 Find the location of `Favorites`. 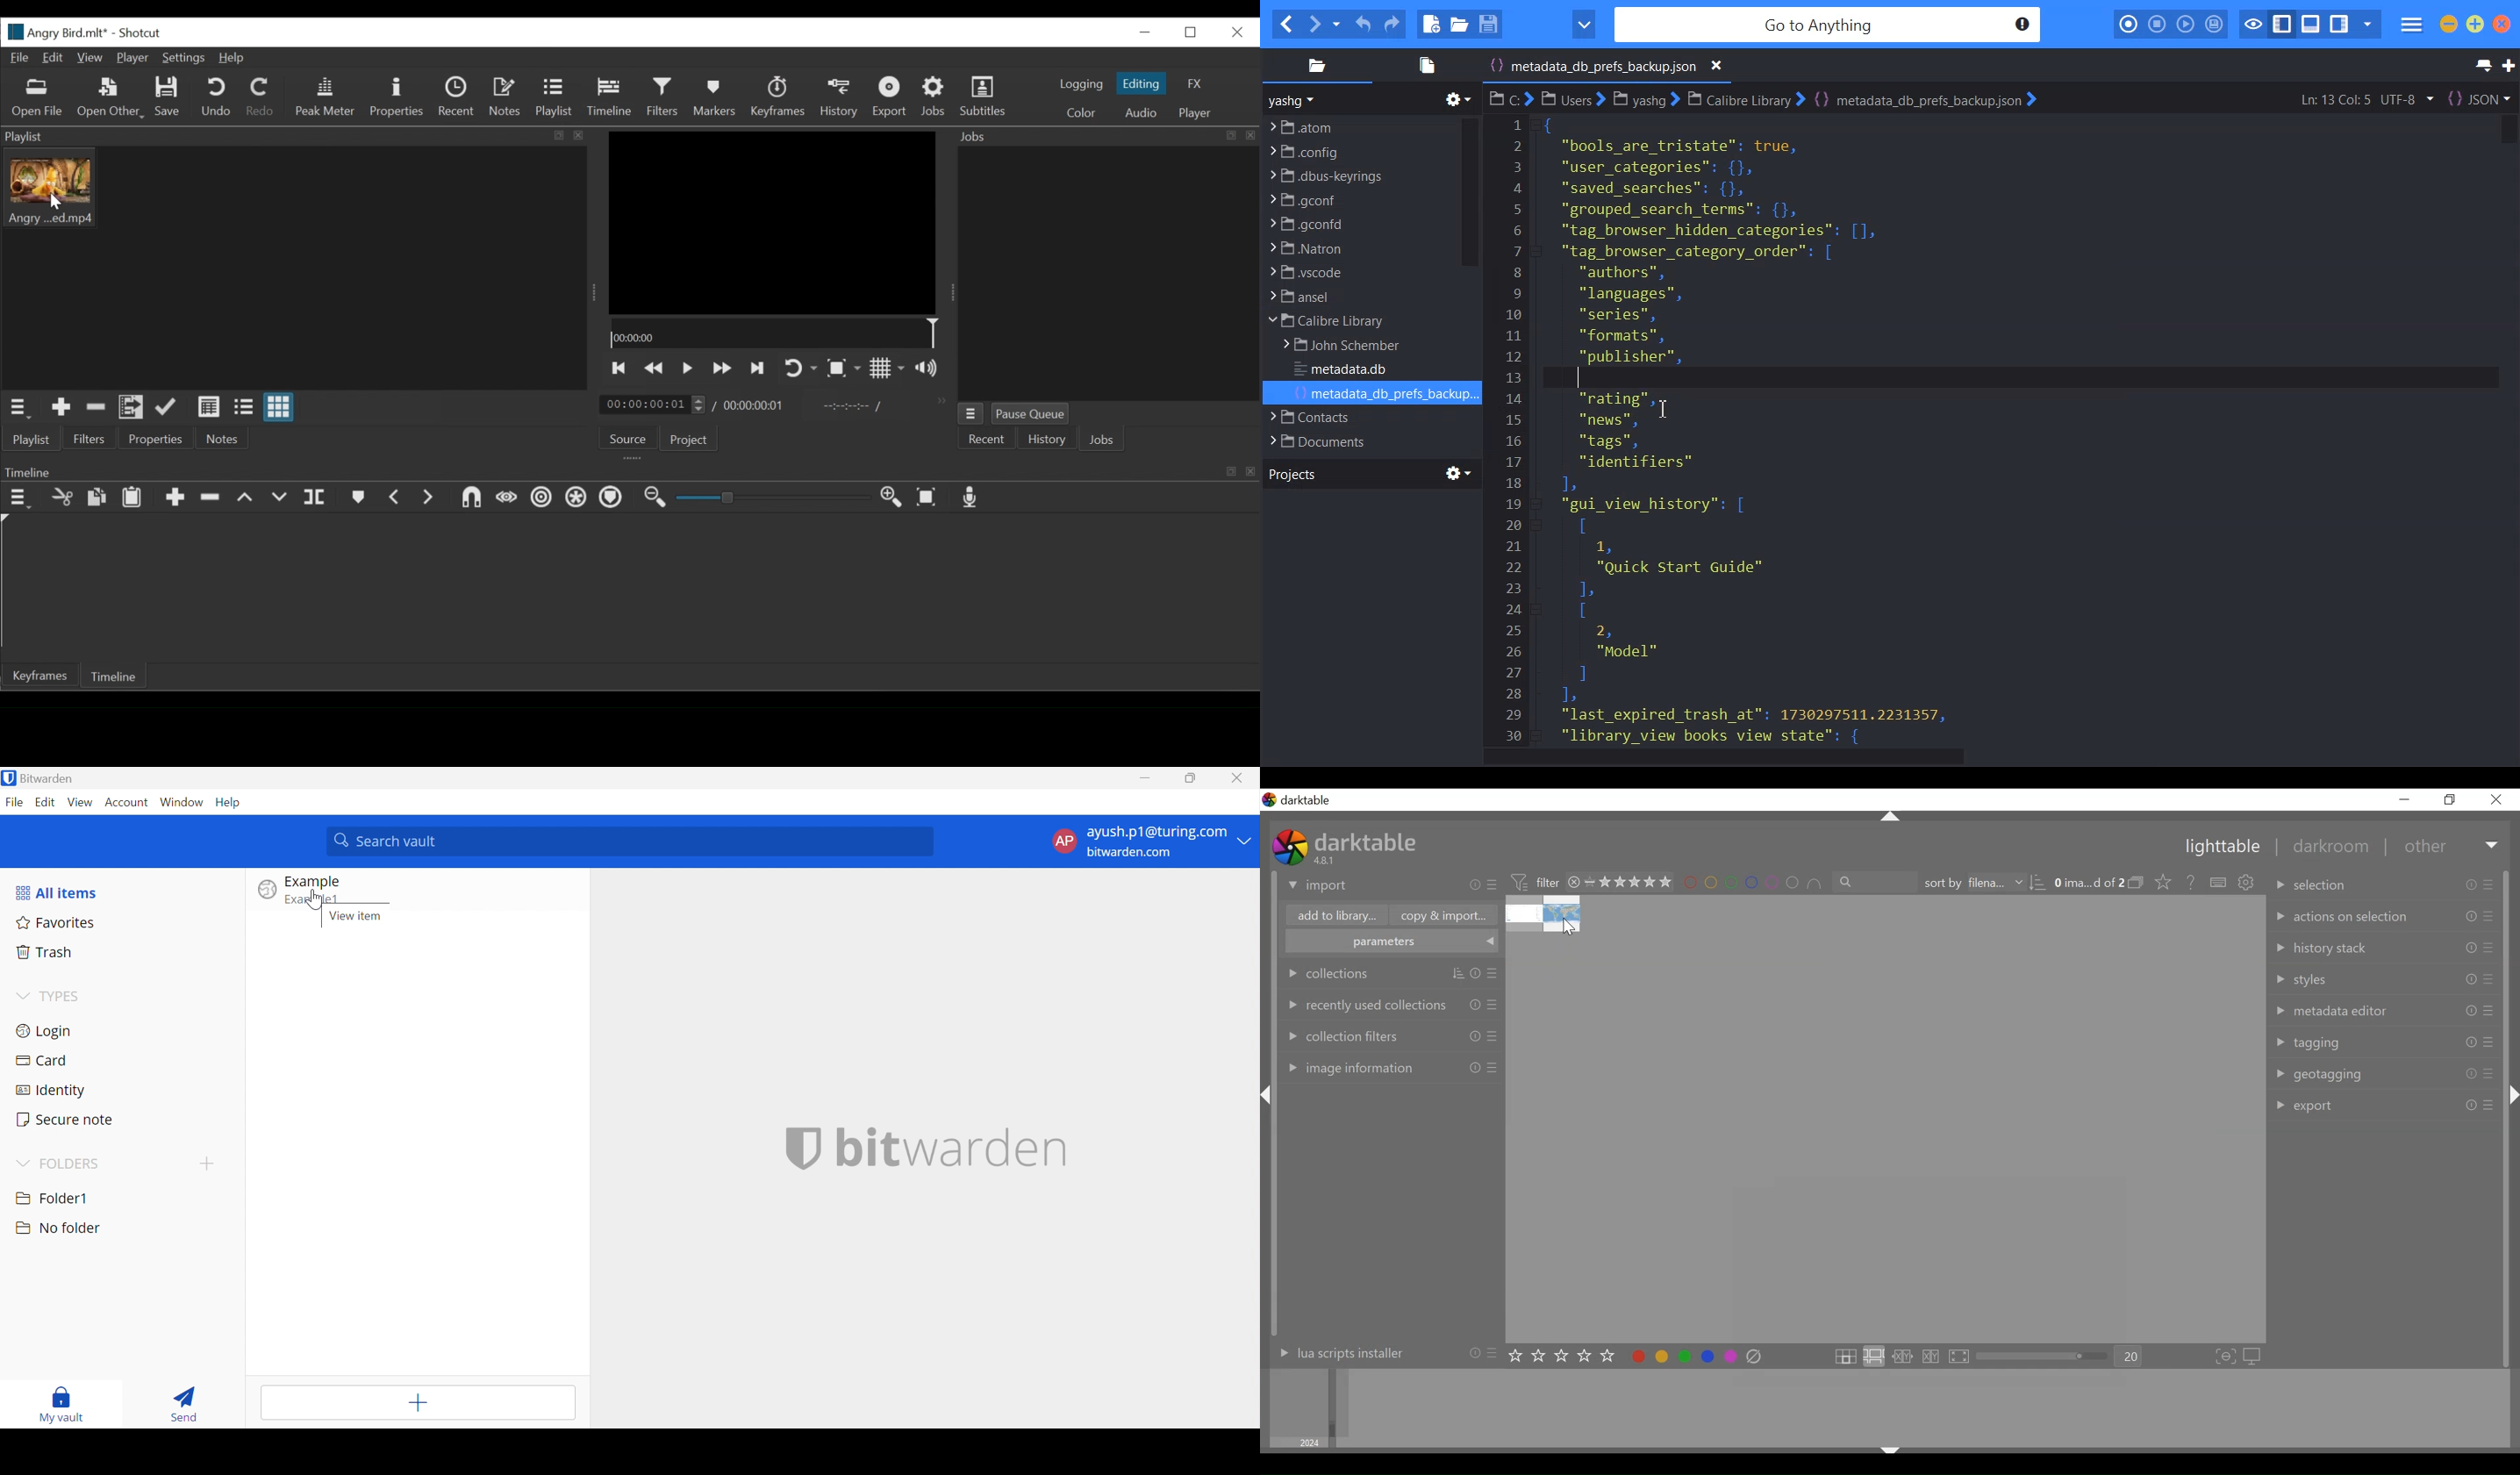

Favorites is located at coordinates (58, 925).